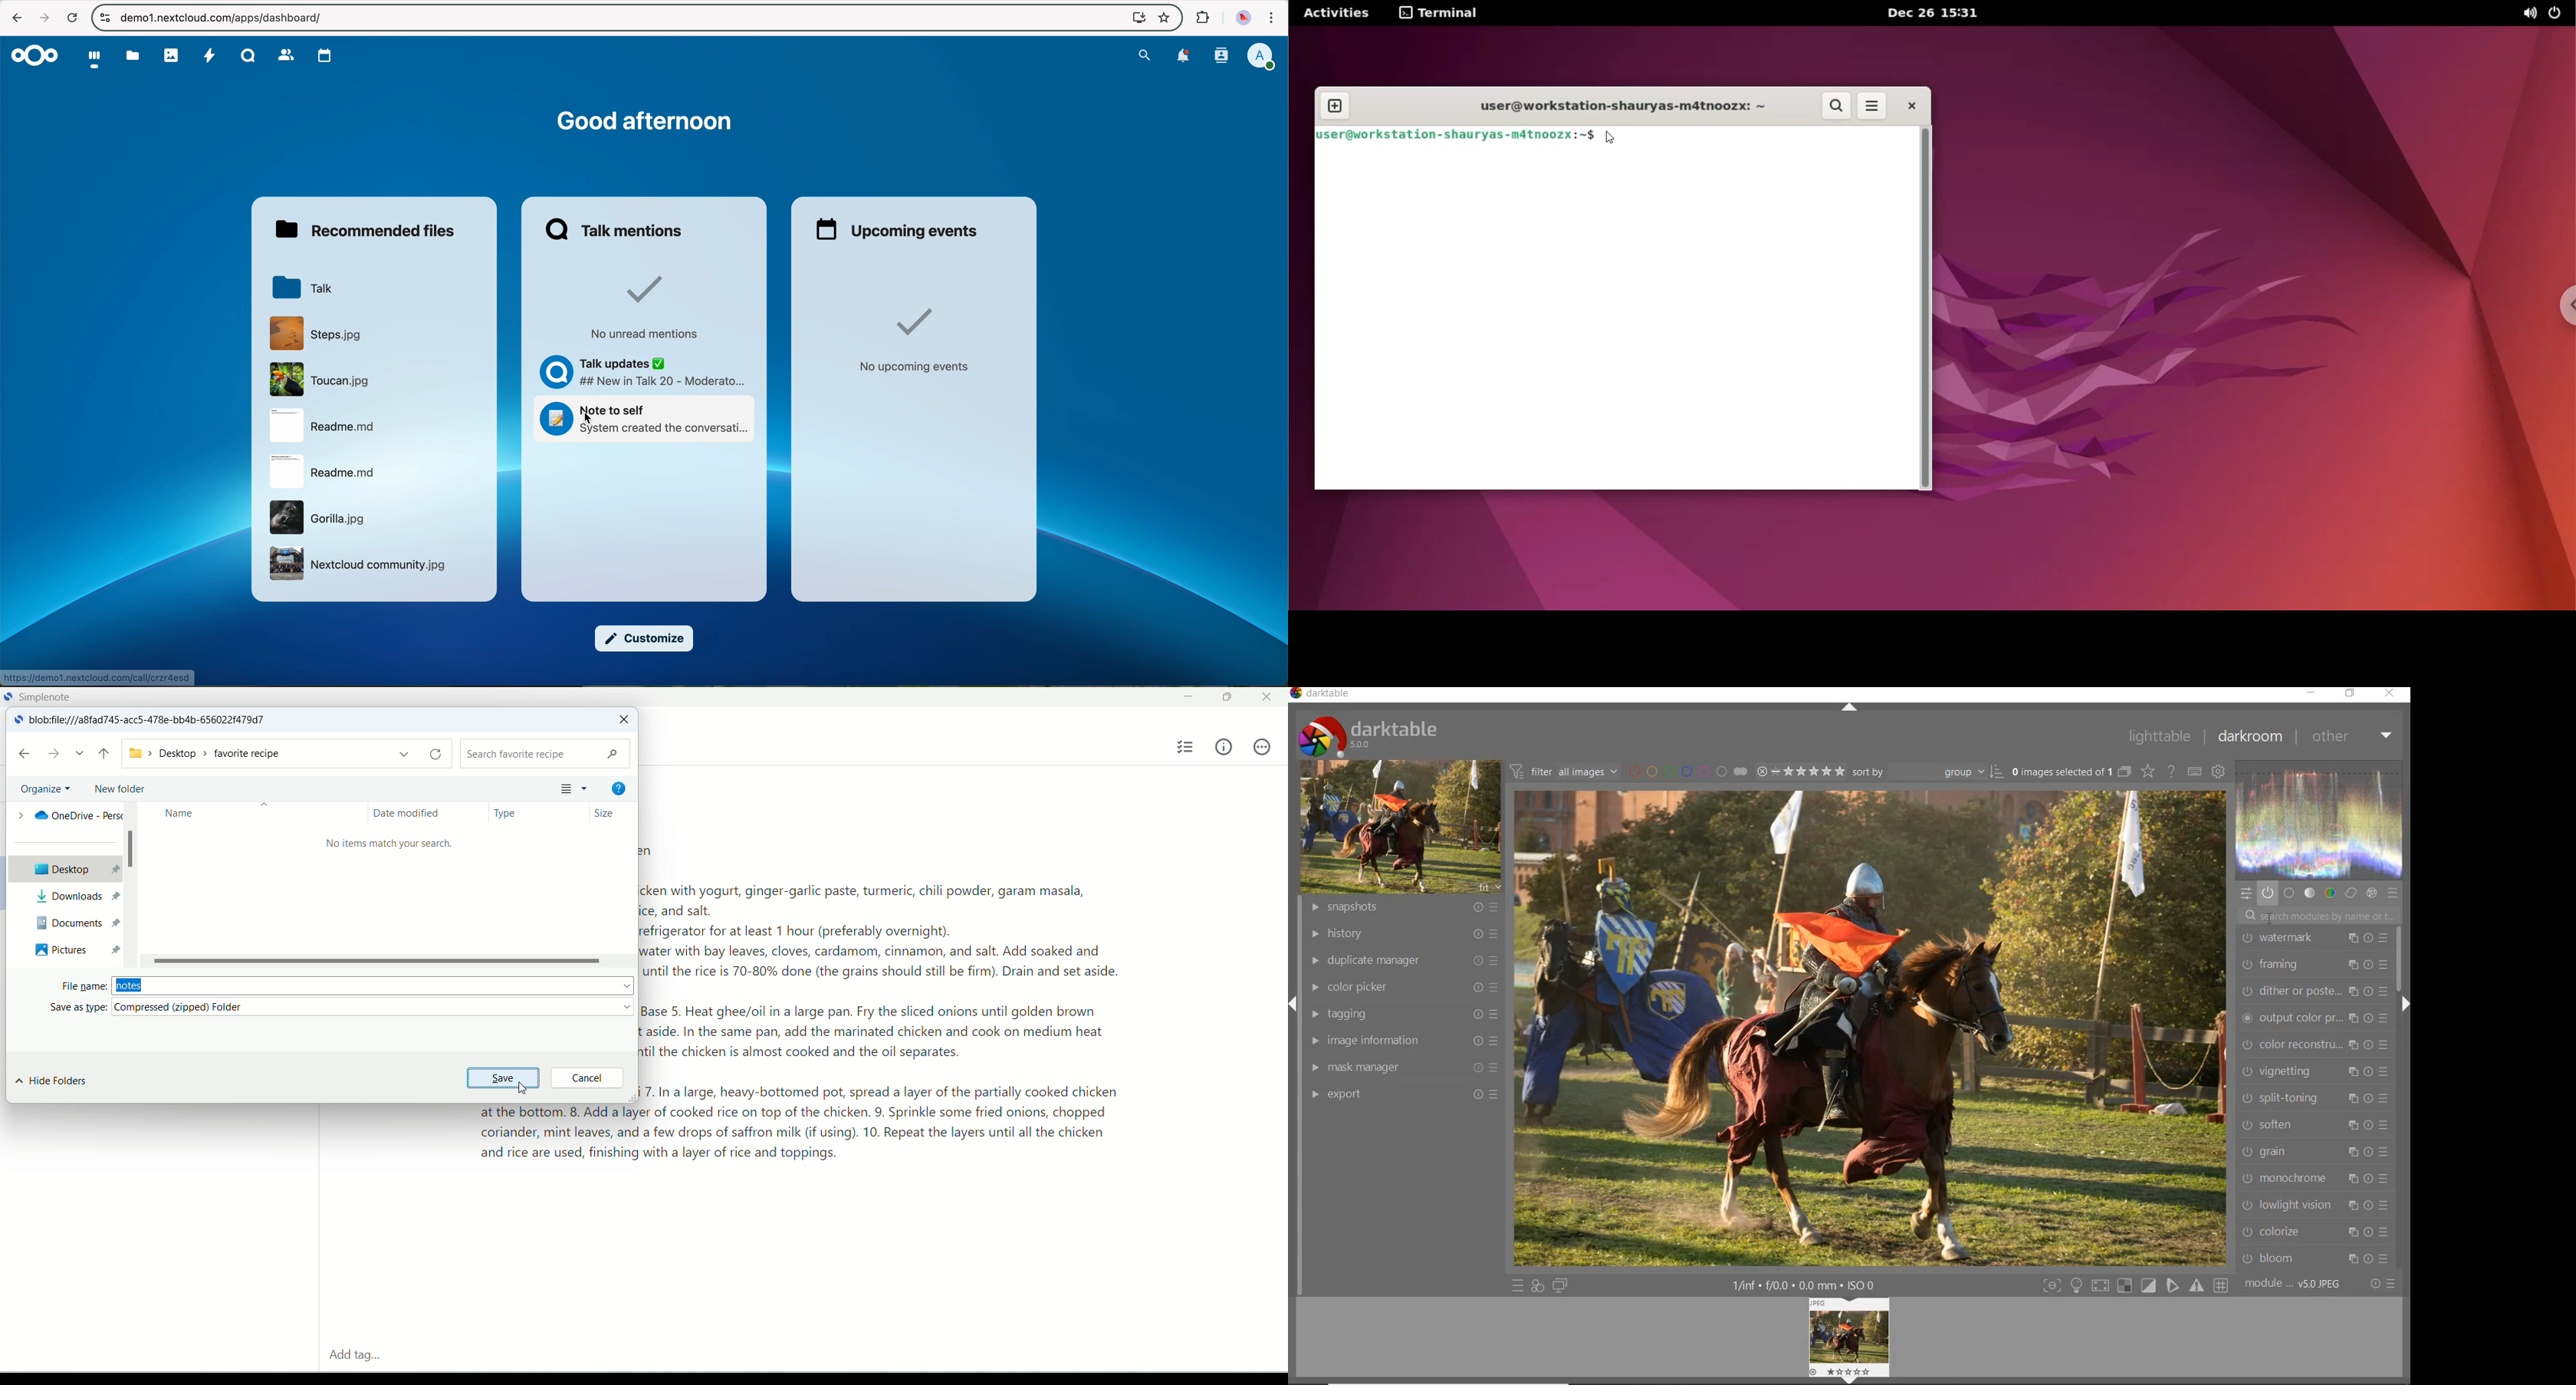 Image resolution: width=2576 pixels, height=1400 pixels. I want to click on navigate foward, so click(43, 19).